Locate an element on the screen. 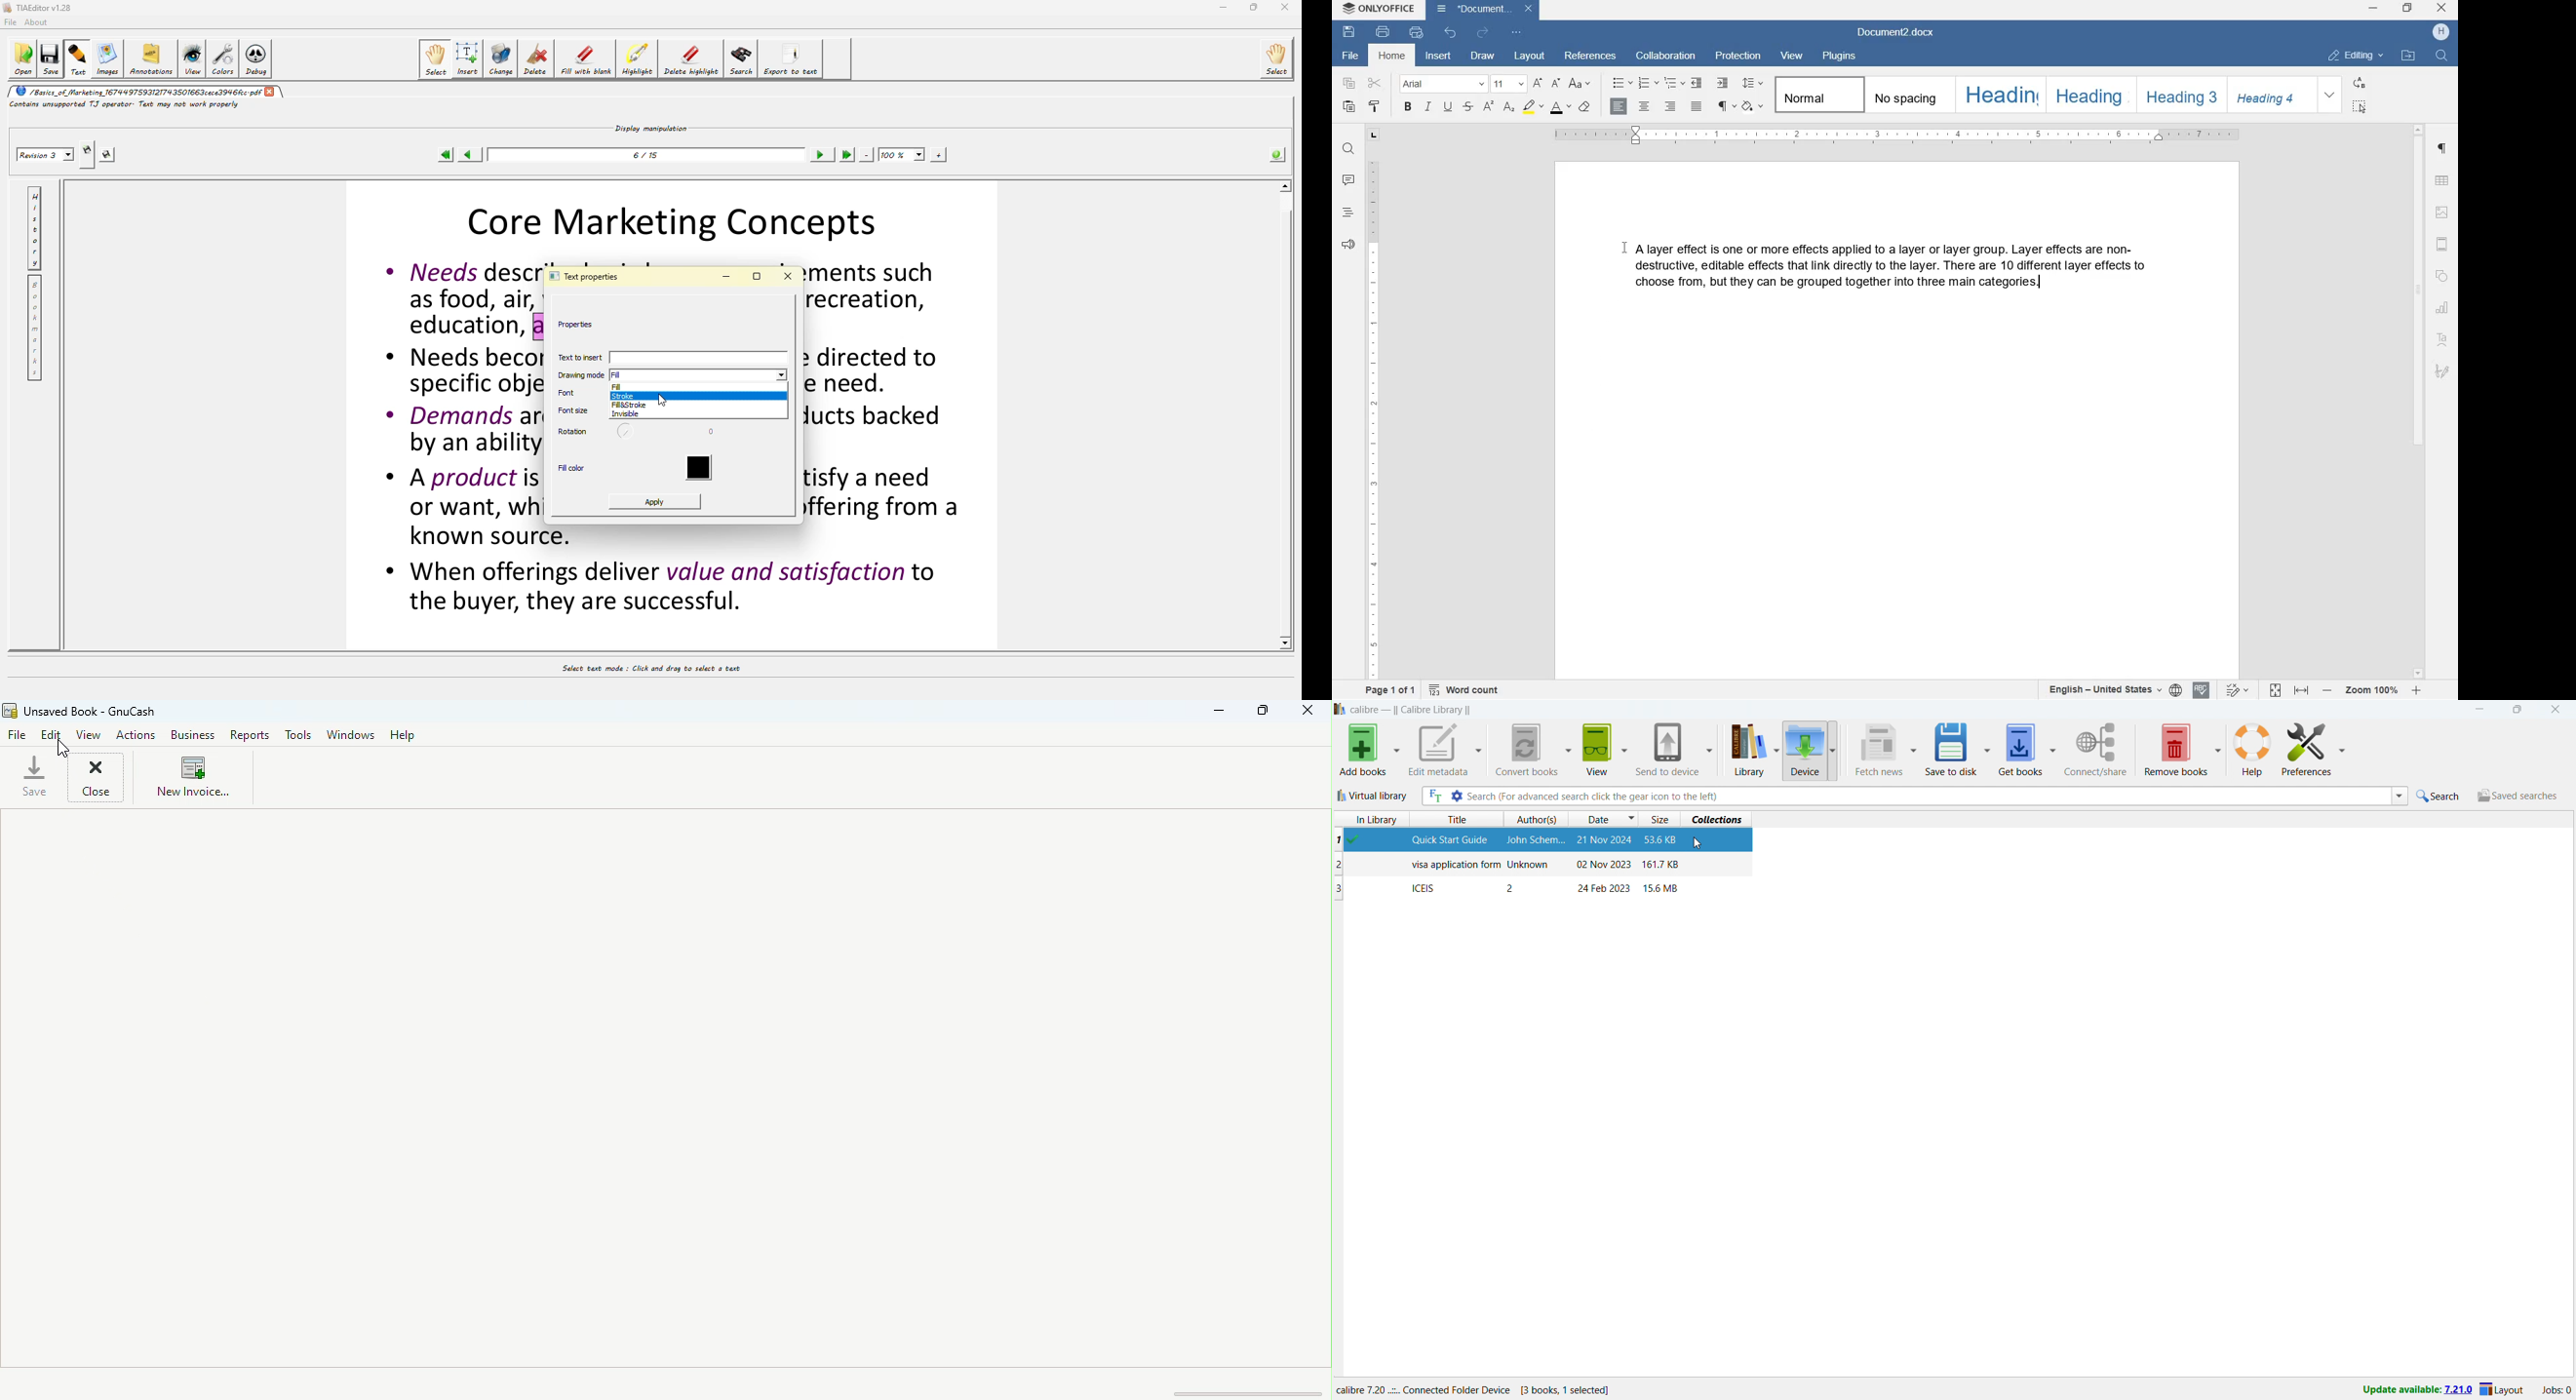 The image size is (2576, 1400). Maximize is located at coordinates (1268, 715).